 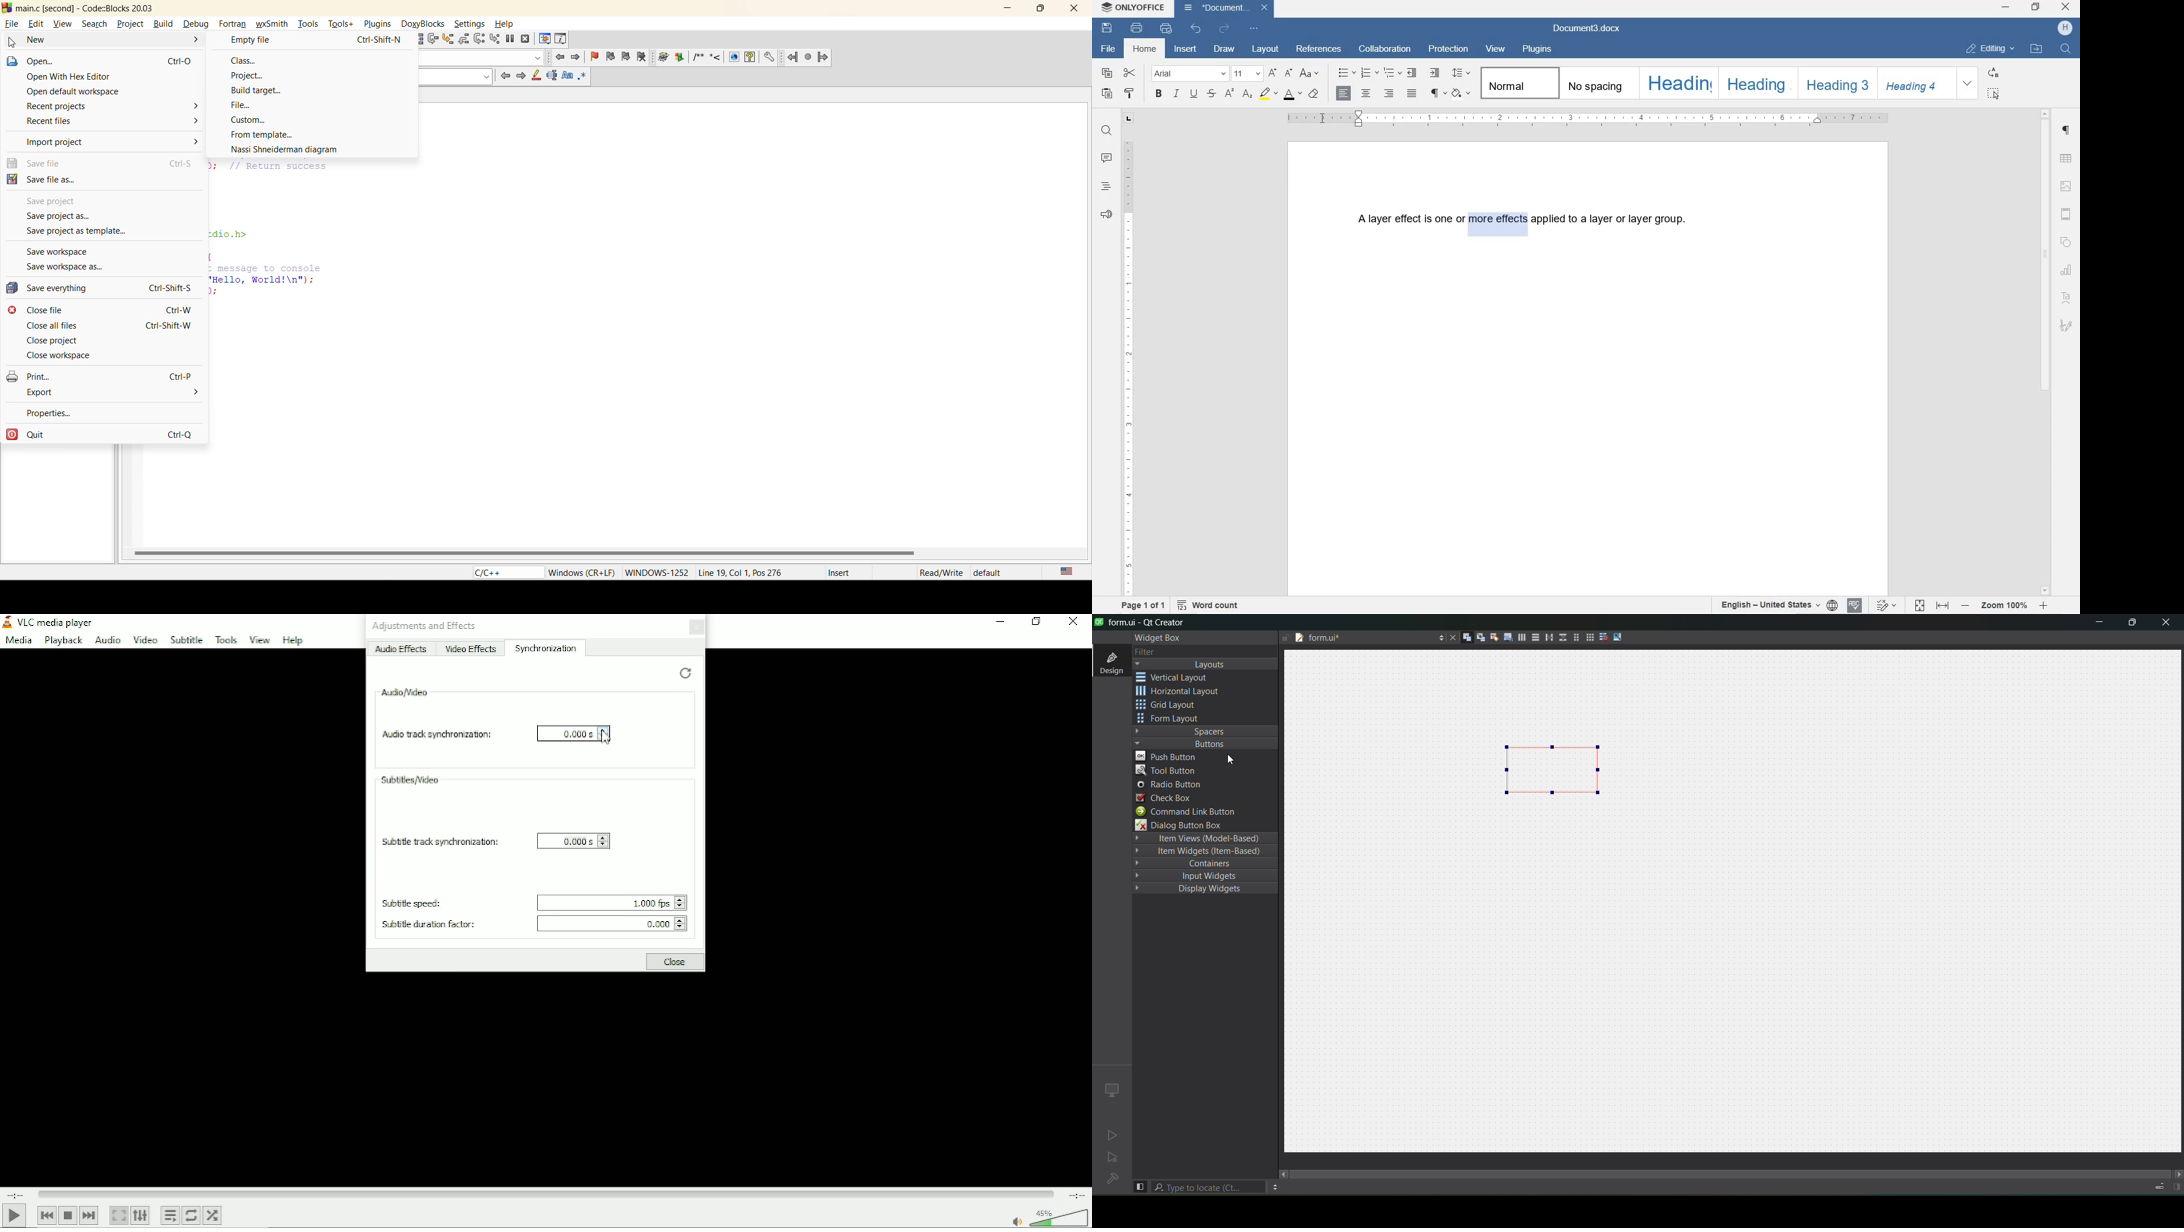 I want to click on TRACK CHANGES, so click(x=1887, y=605).